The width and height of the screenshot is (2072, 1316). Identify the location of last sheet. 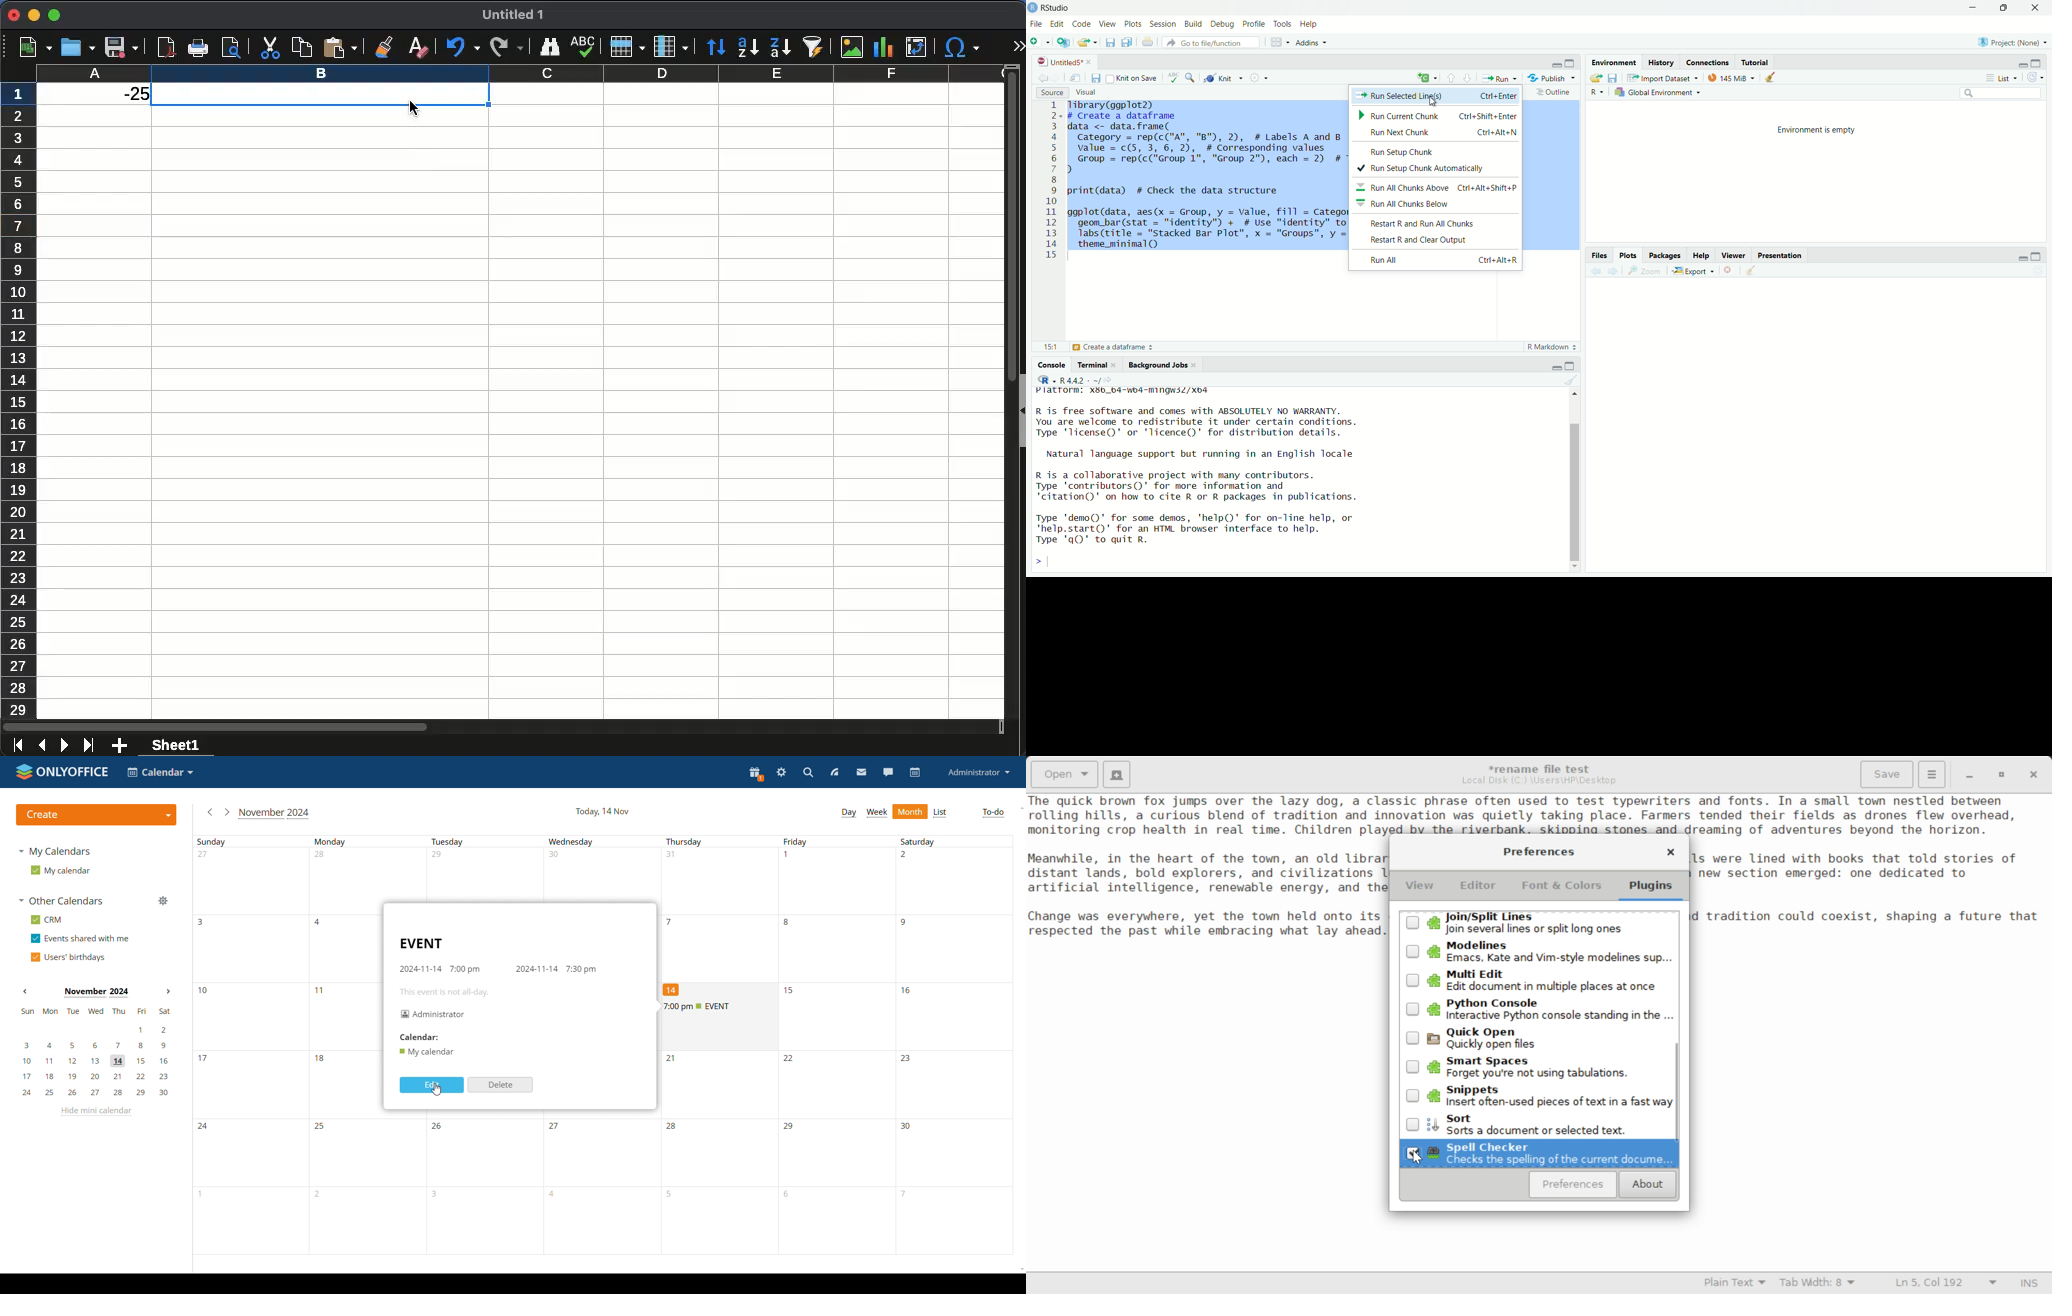
(89, 745).